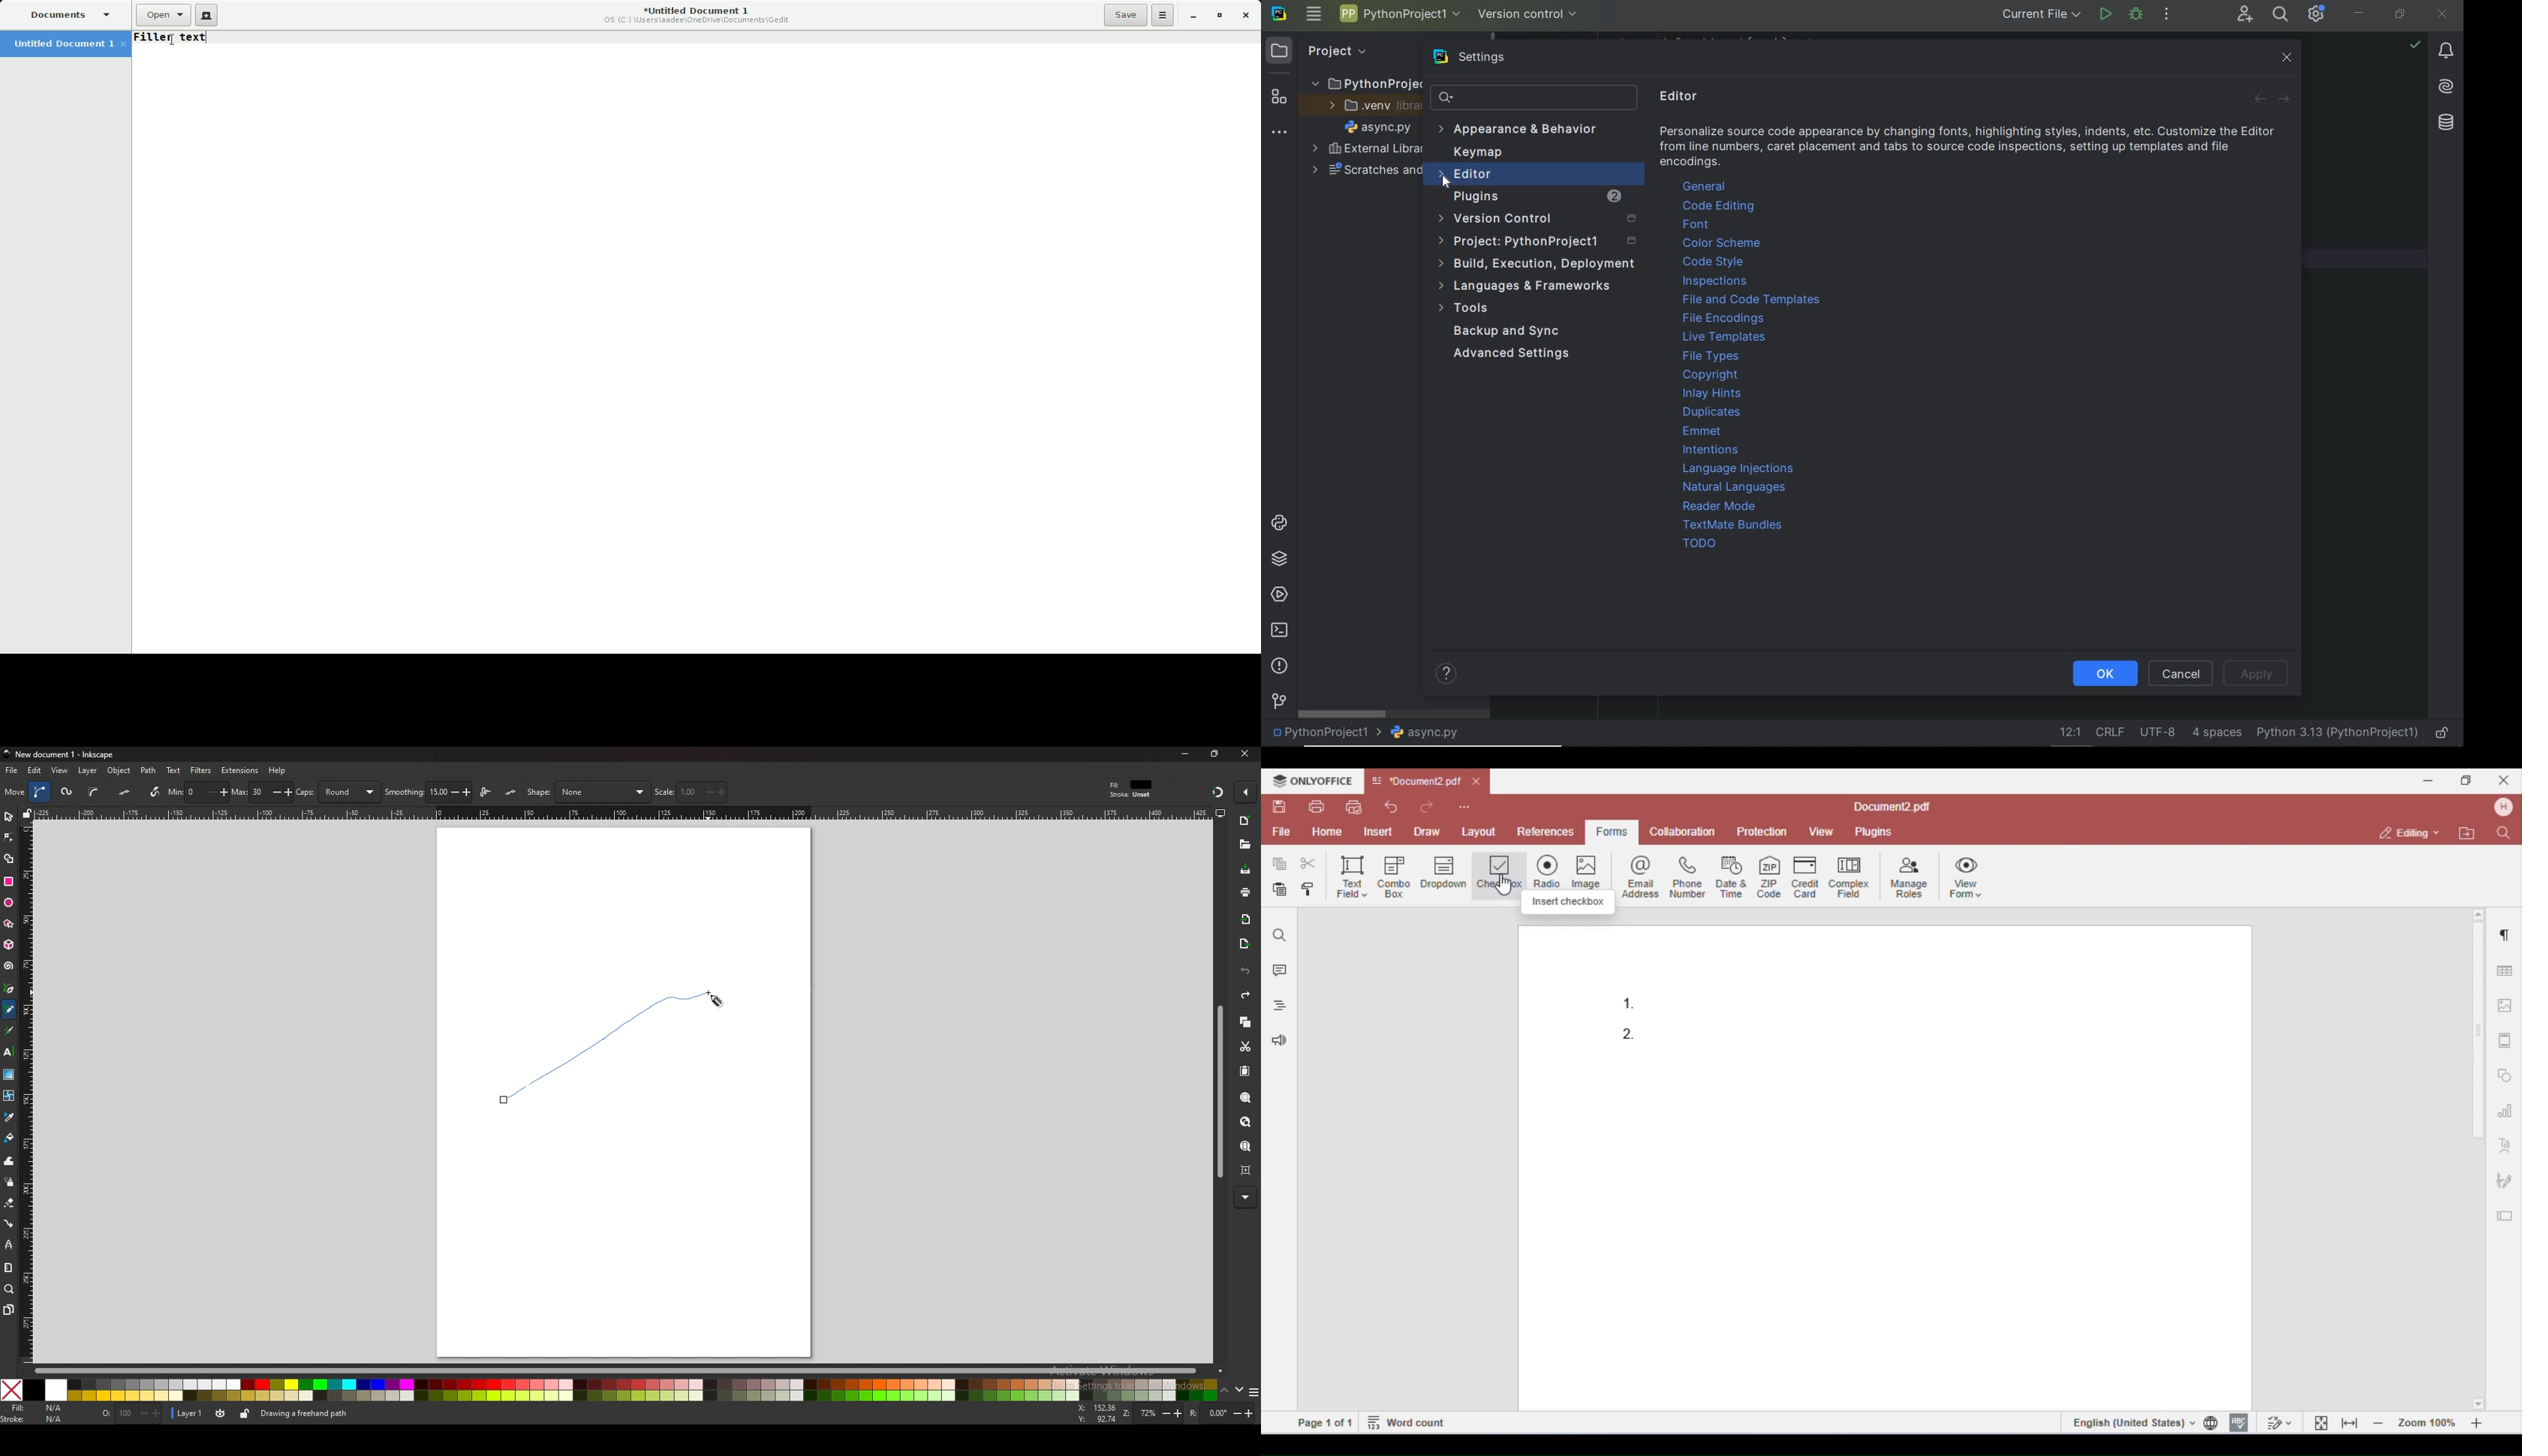  I want to click on RESTORE DOWN, so click(2400, 16).